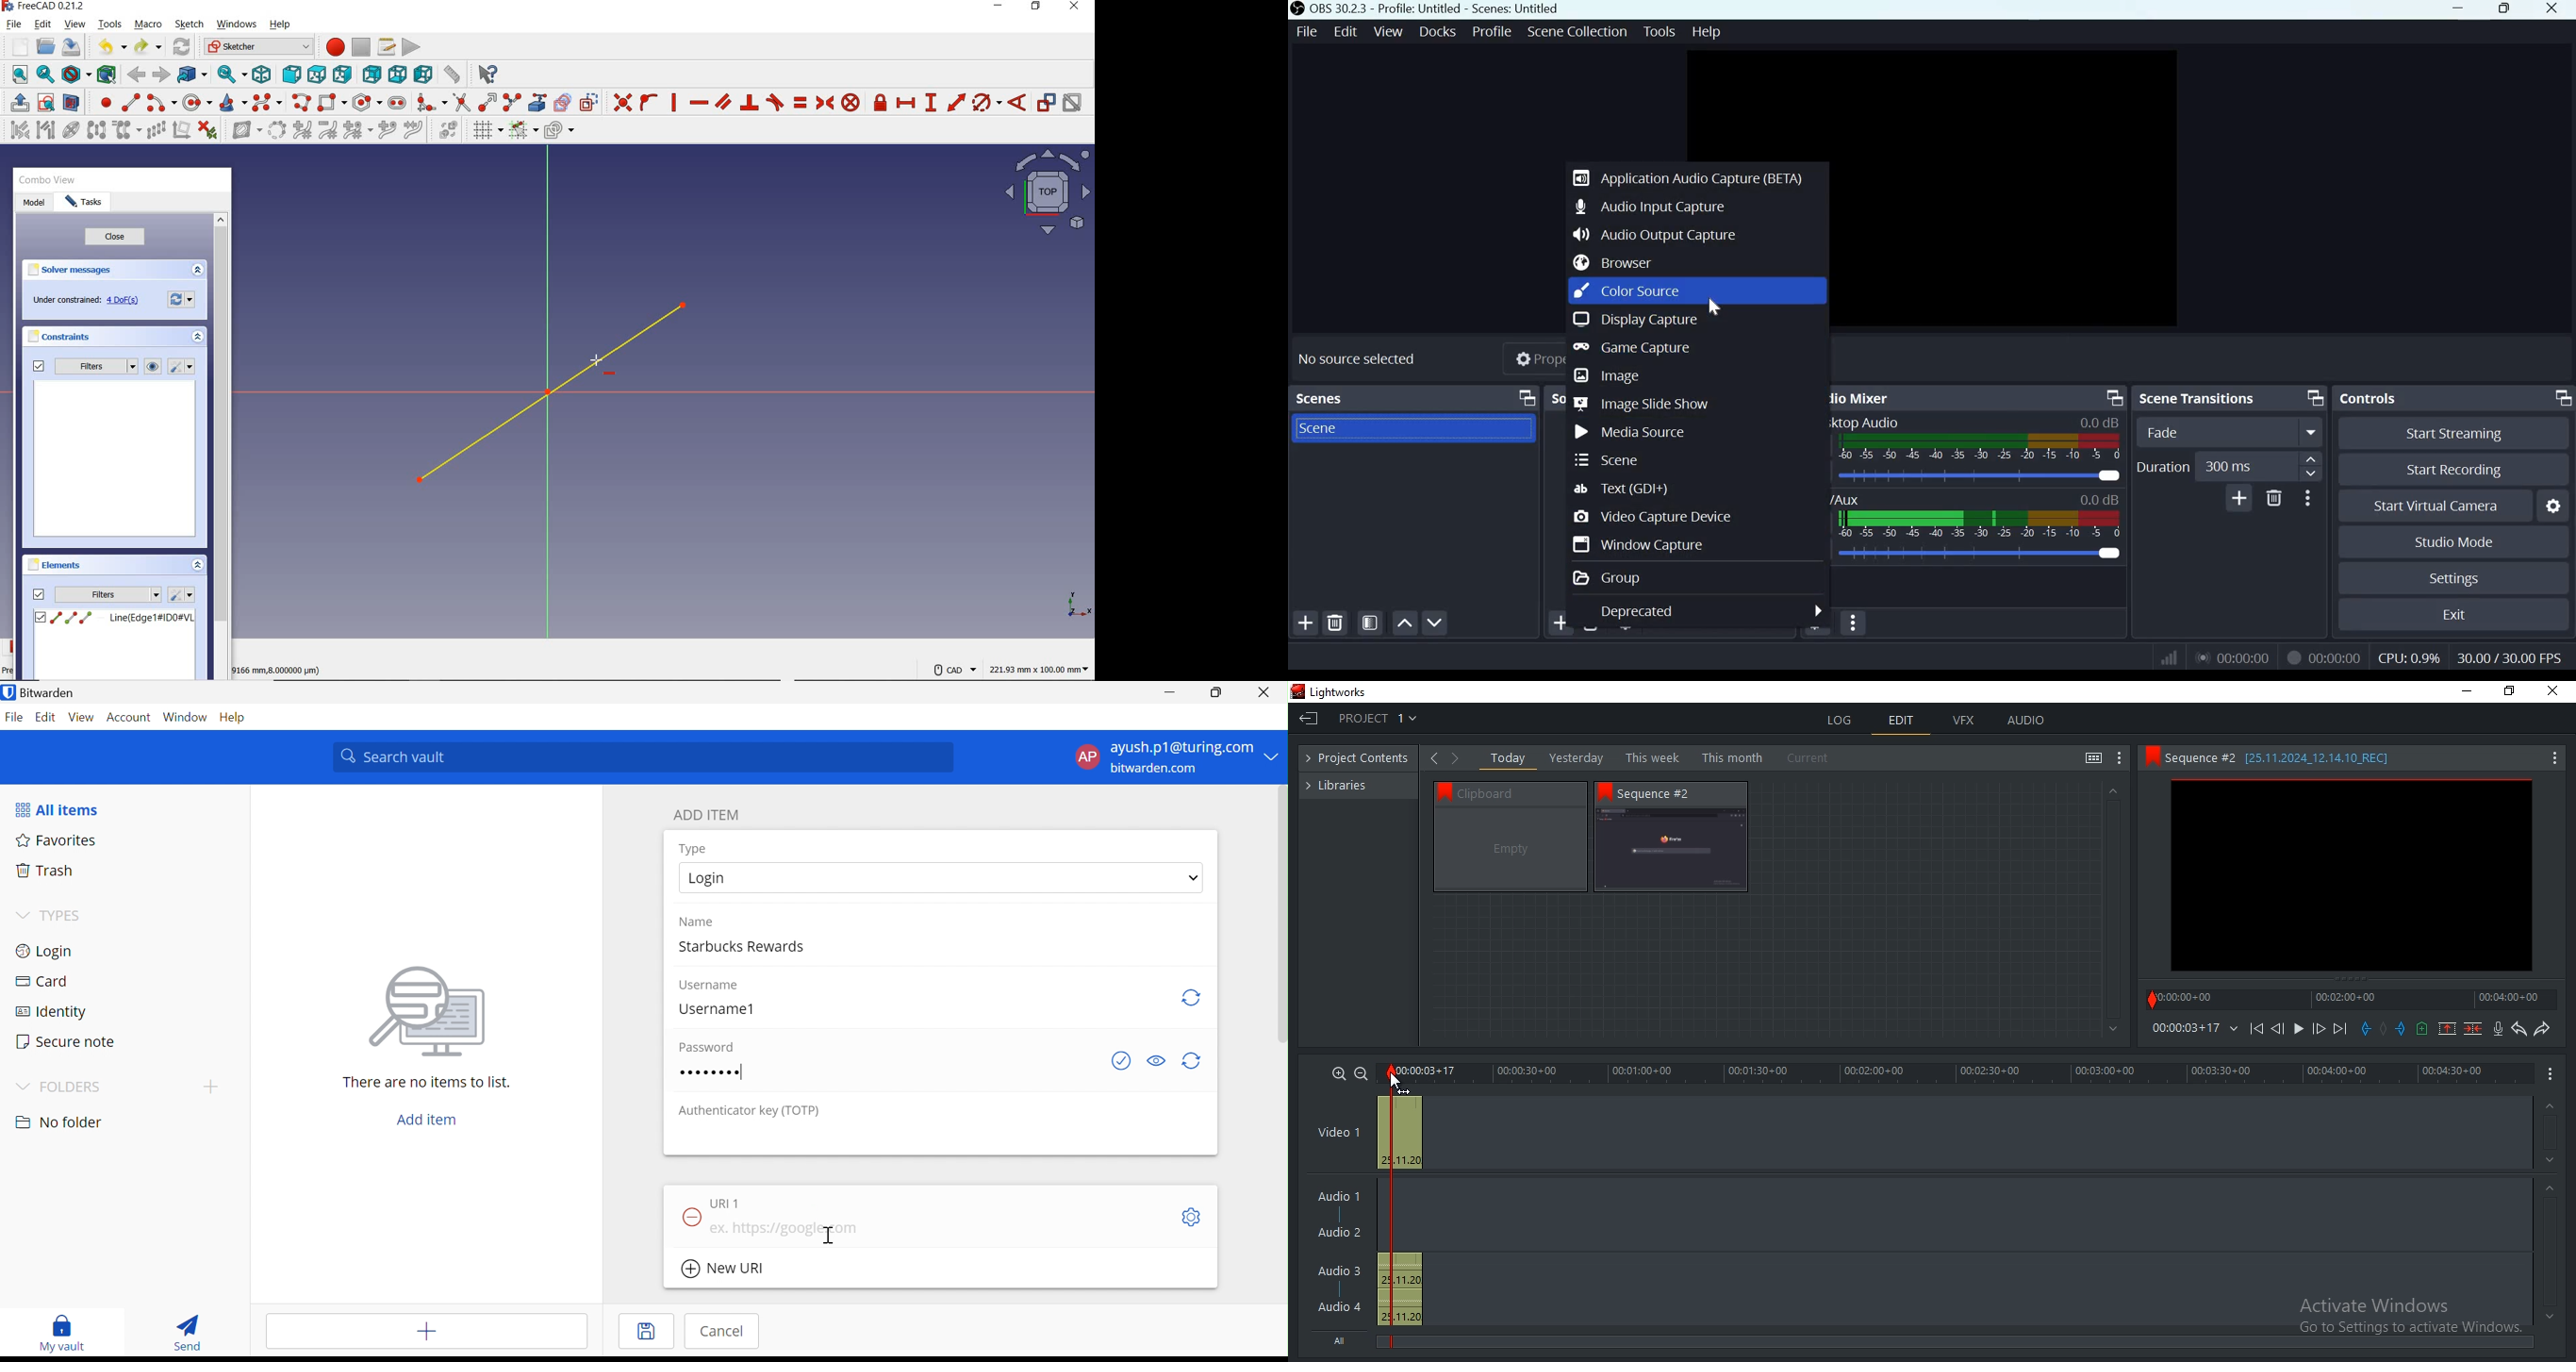 The image size is (2576, 1372). I want to click on CREATE ARC, so click(162, 103).